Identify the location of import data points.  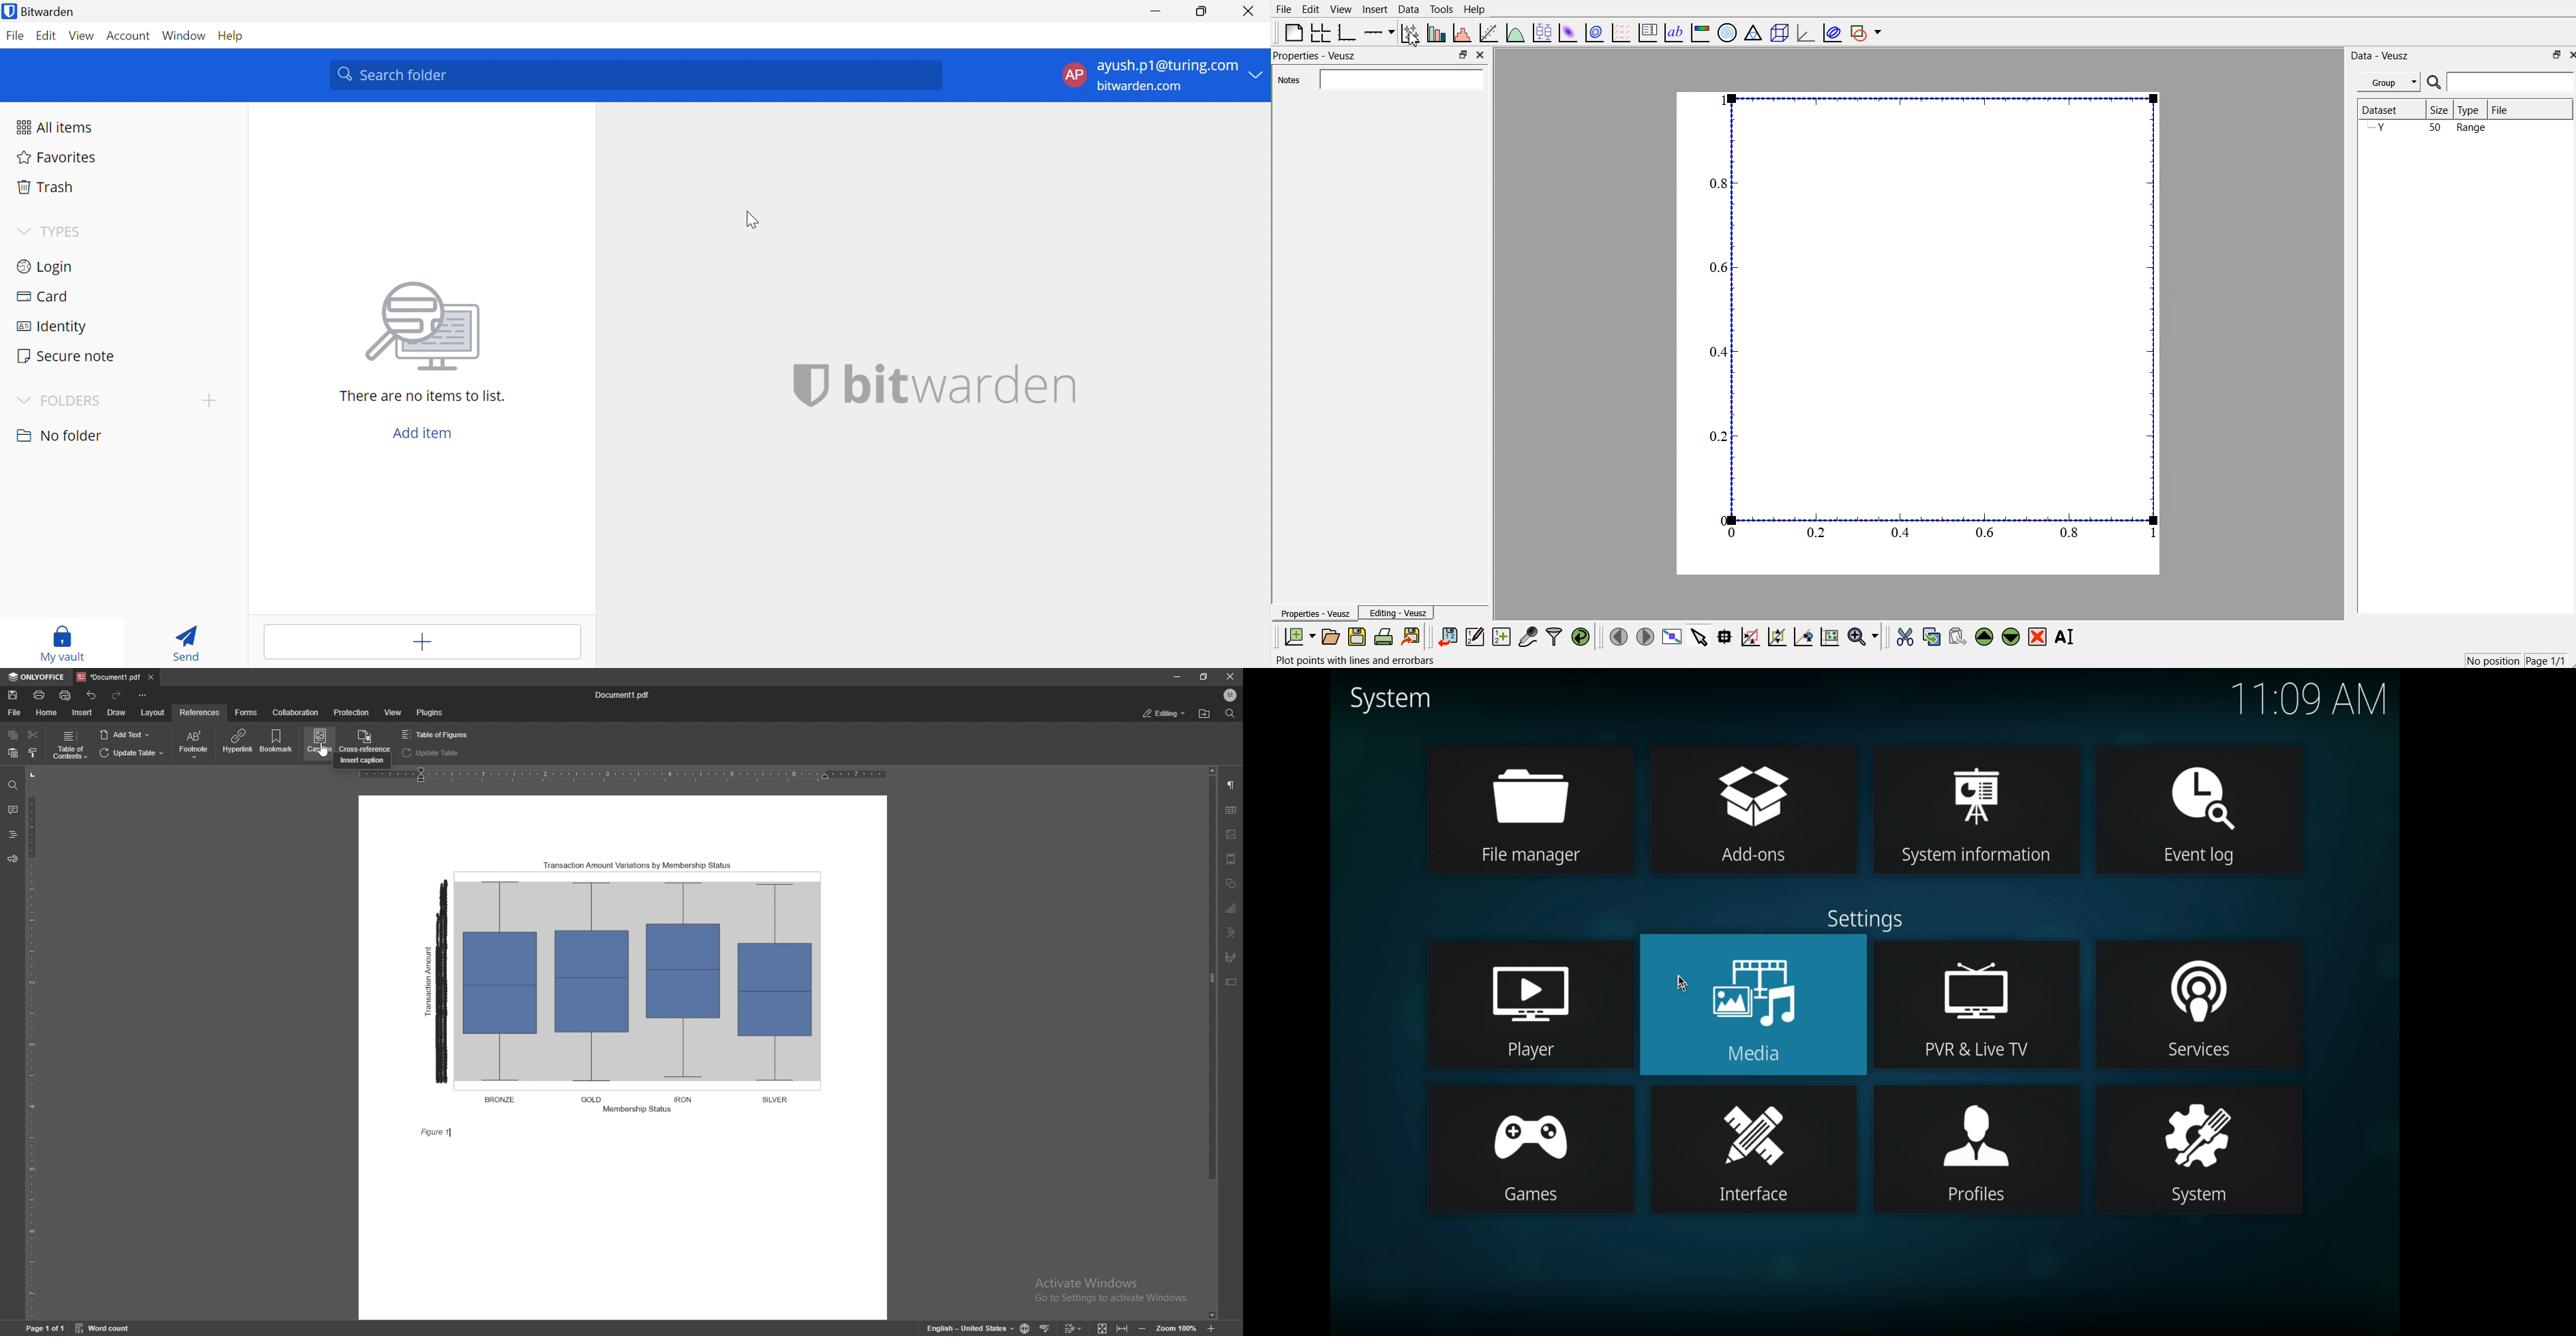
(1448, 637).